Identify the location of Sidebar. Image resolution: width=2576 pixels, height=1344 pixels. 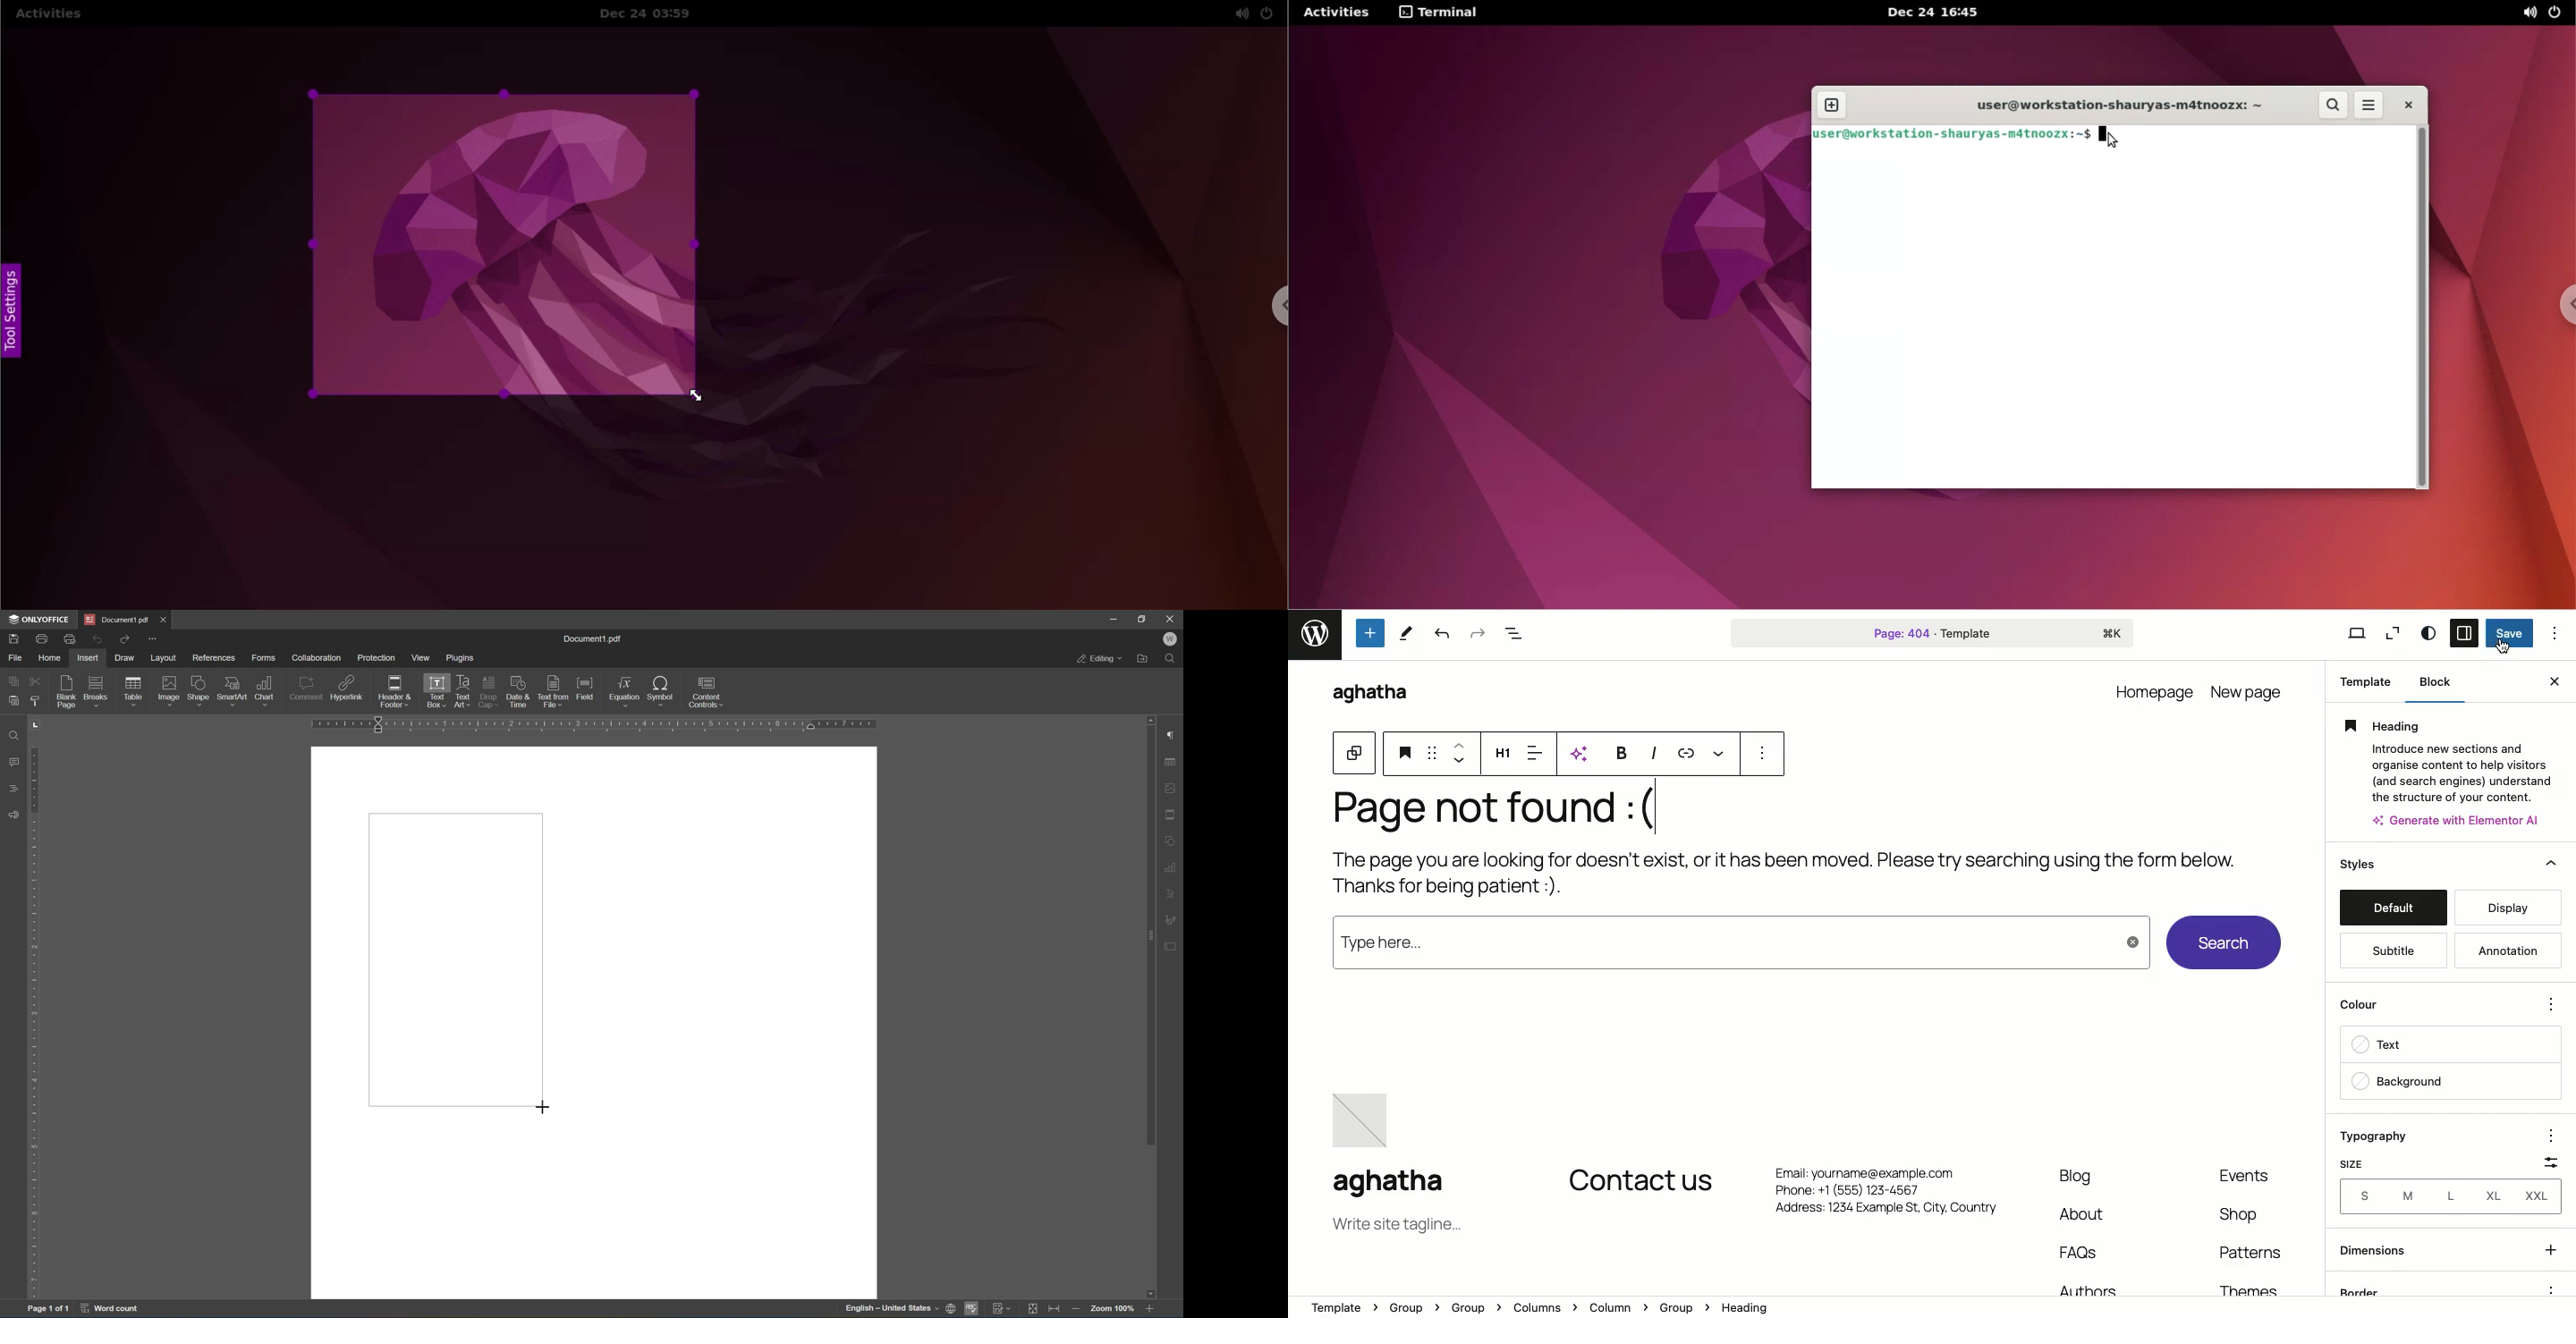
(2465, 633).